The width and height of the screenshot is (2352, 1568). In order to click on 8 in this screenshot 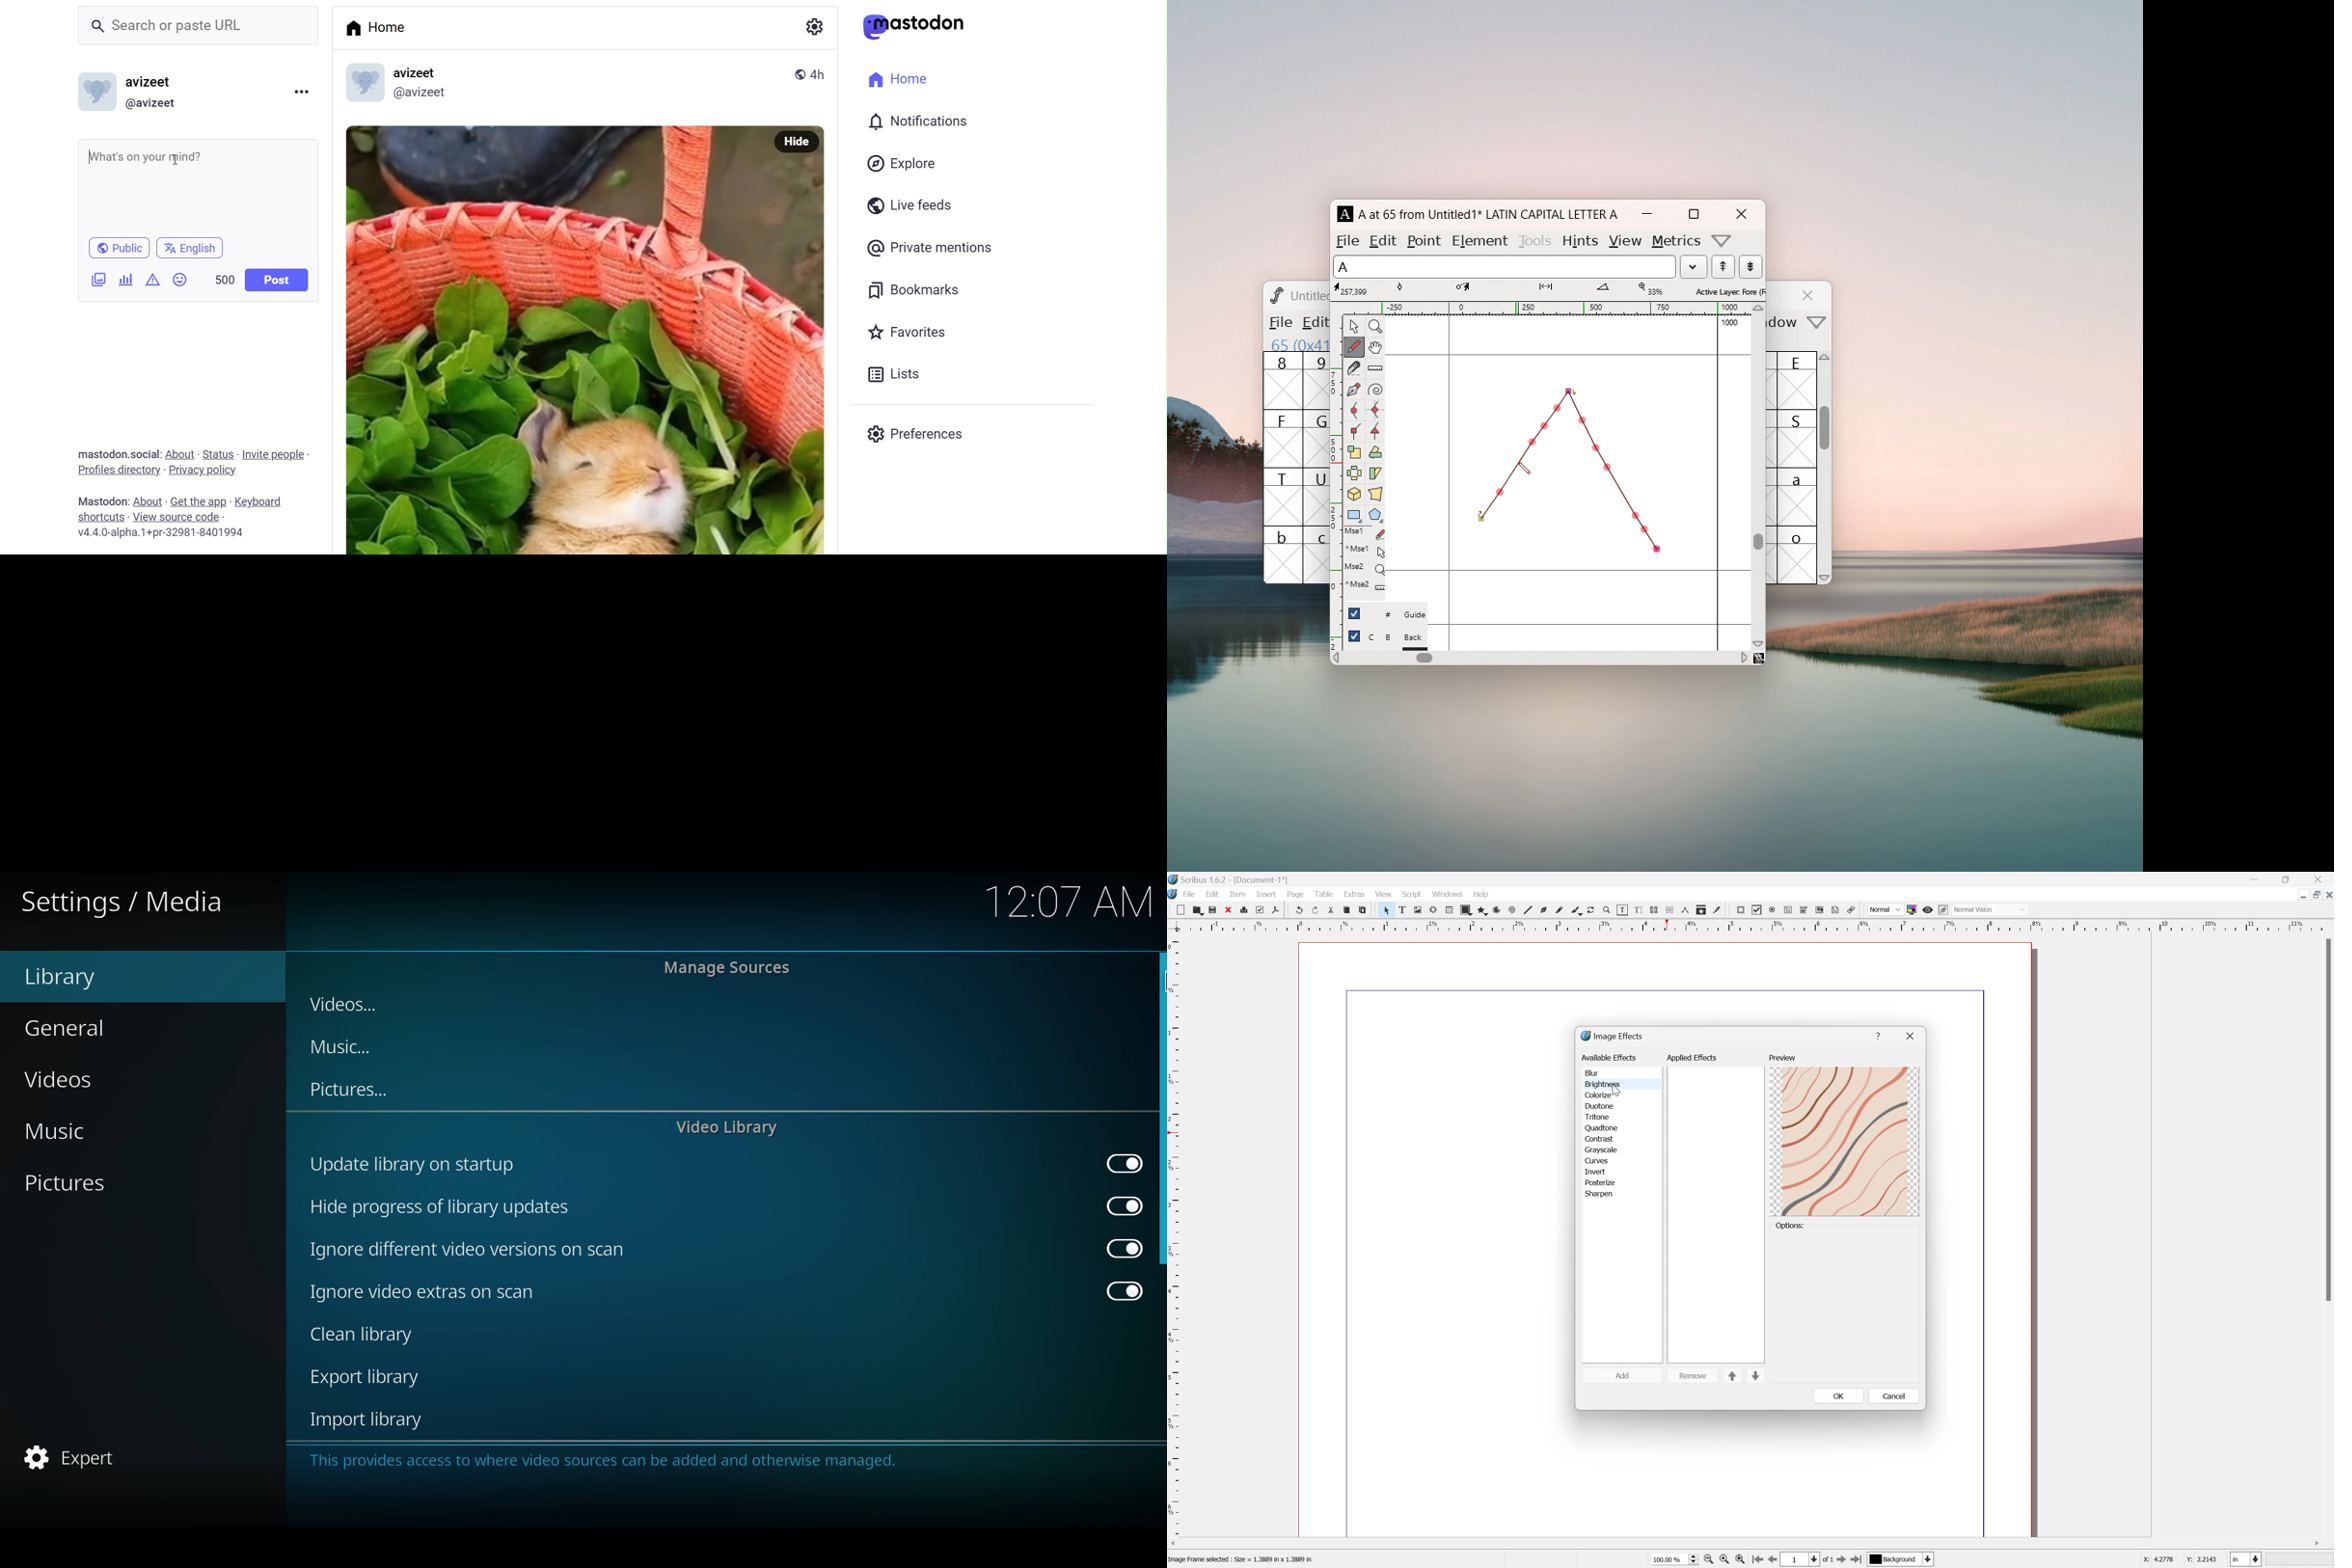, I will do `click(1282, 381)`.